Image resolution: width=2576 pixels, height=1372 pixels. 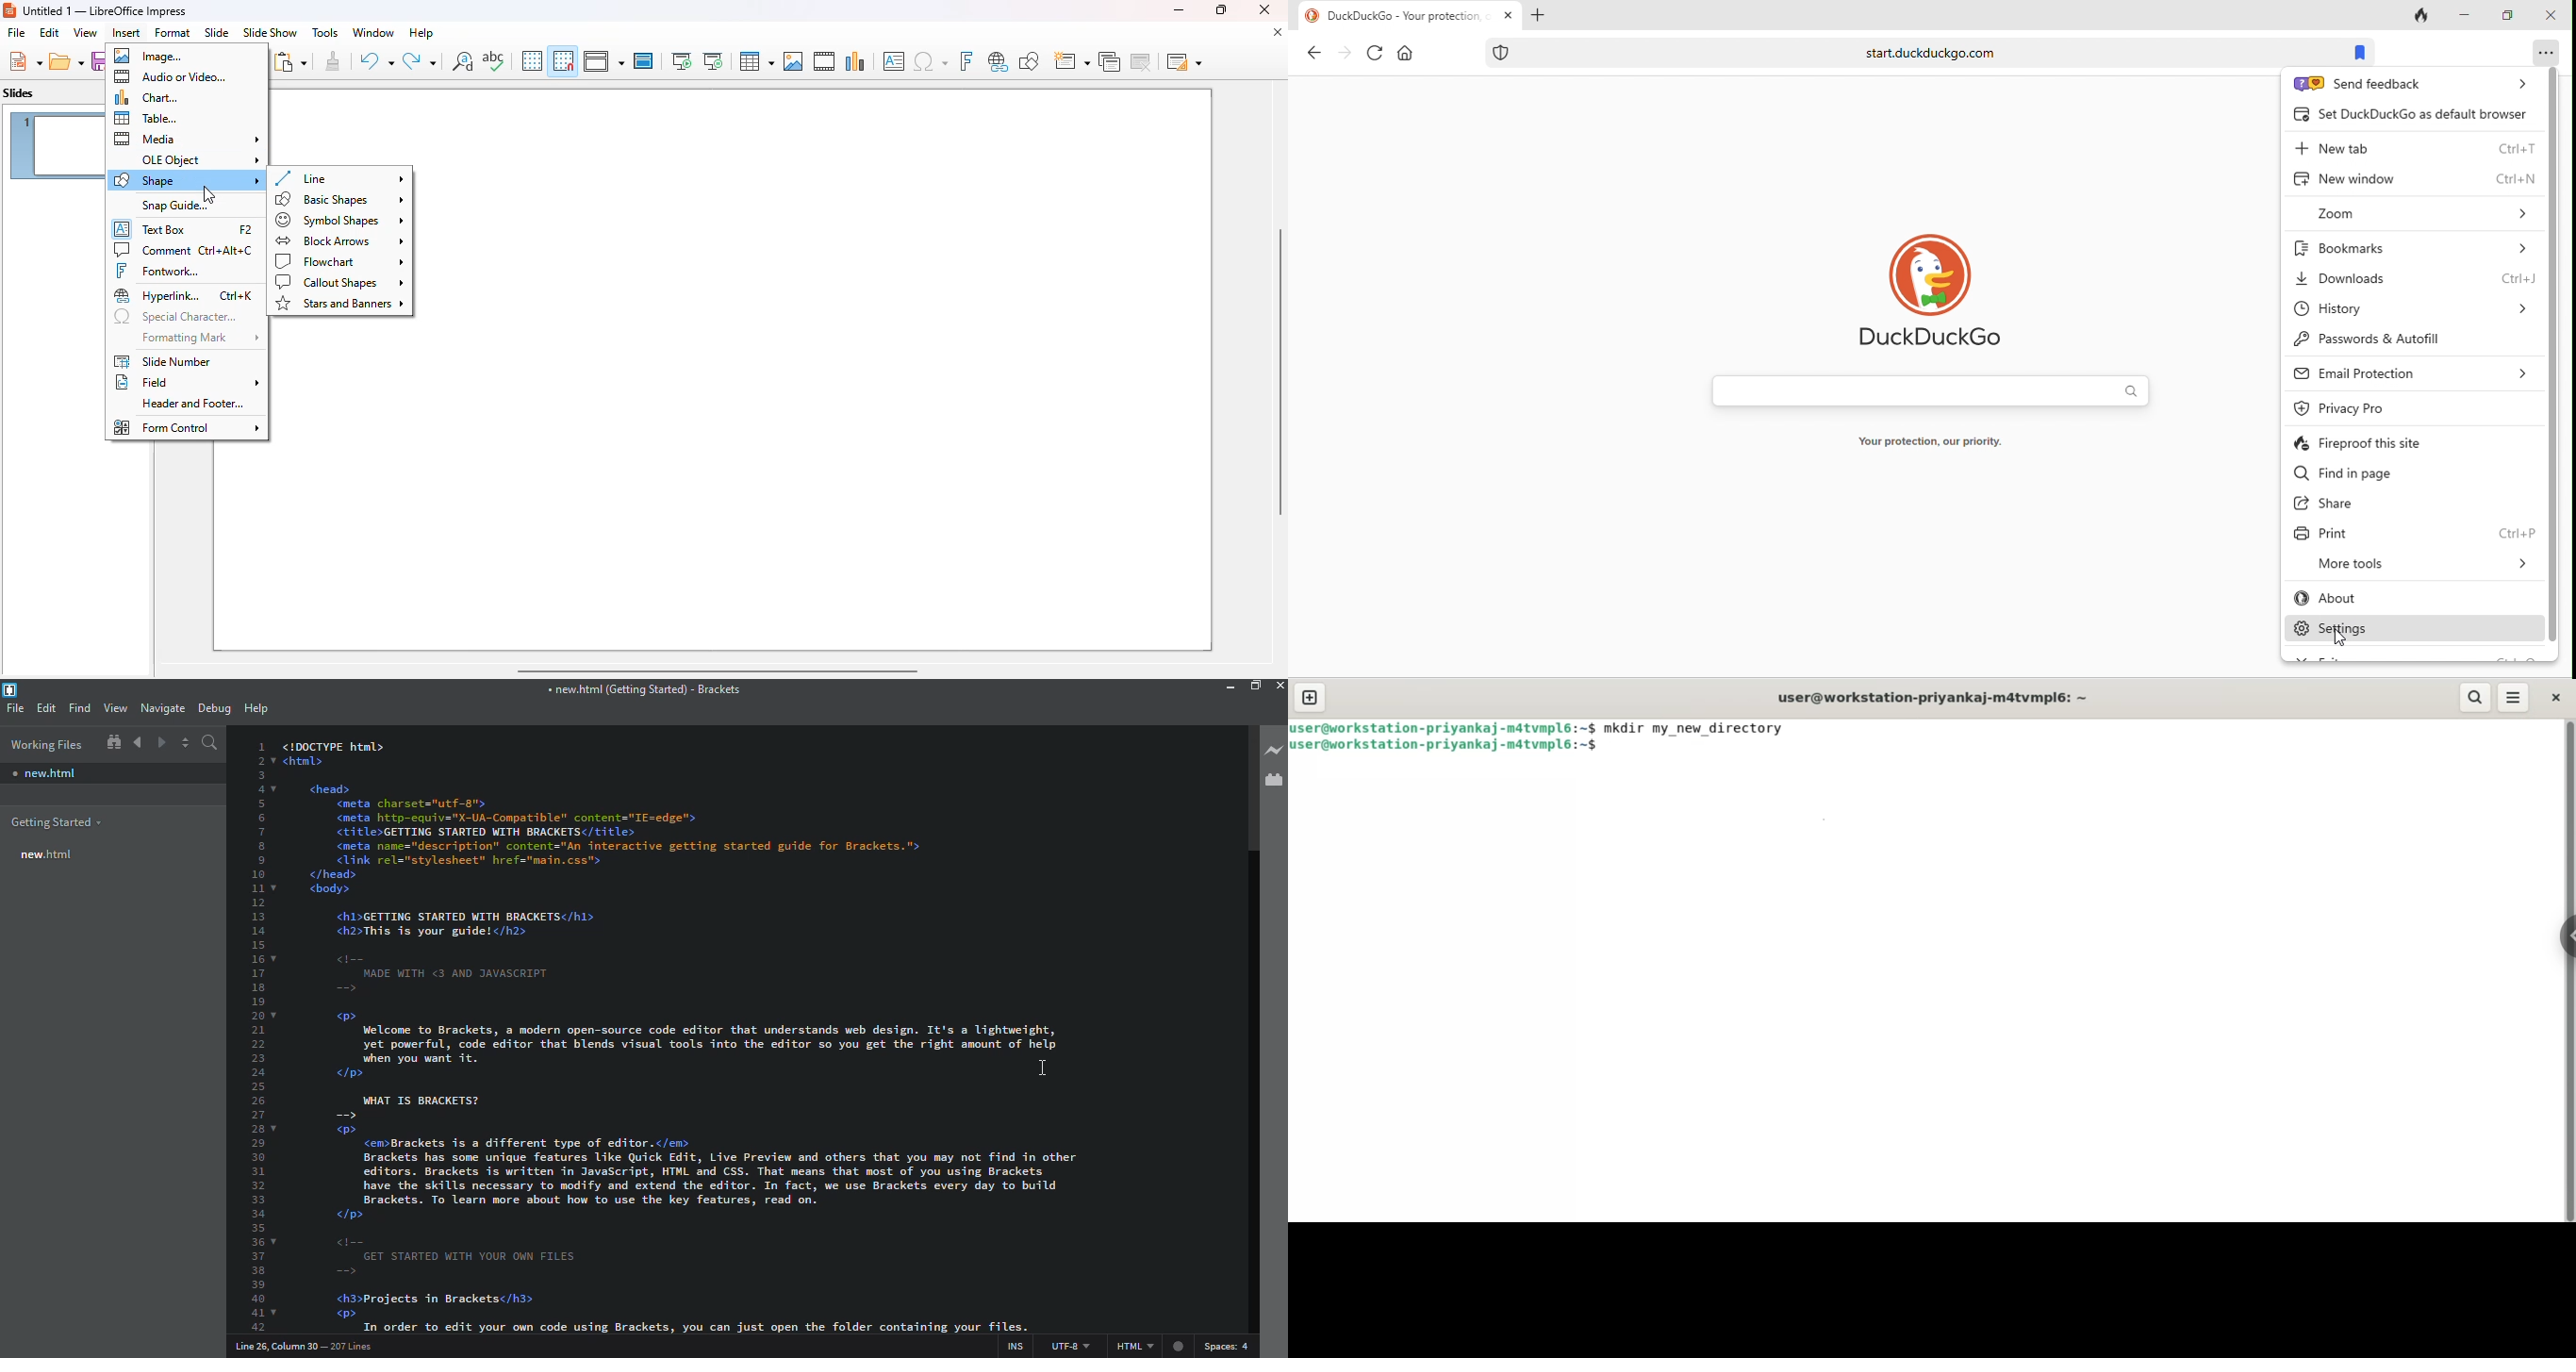 I want to click on hyperlink, so click(x=184, y=296).